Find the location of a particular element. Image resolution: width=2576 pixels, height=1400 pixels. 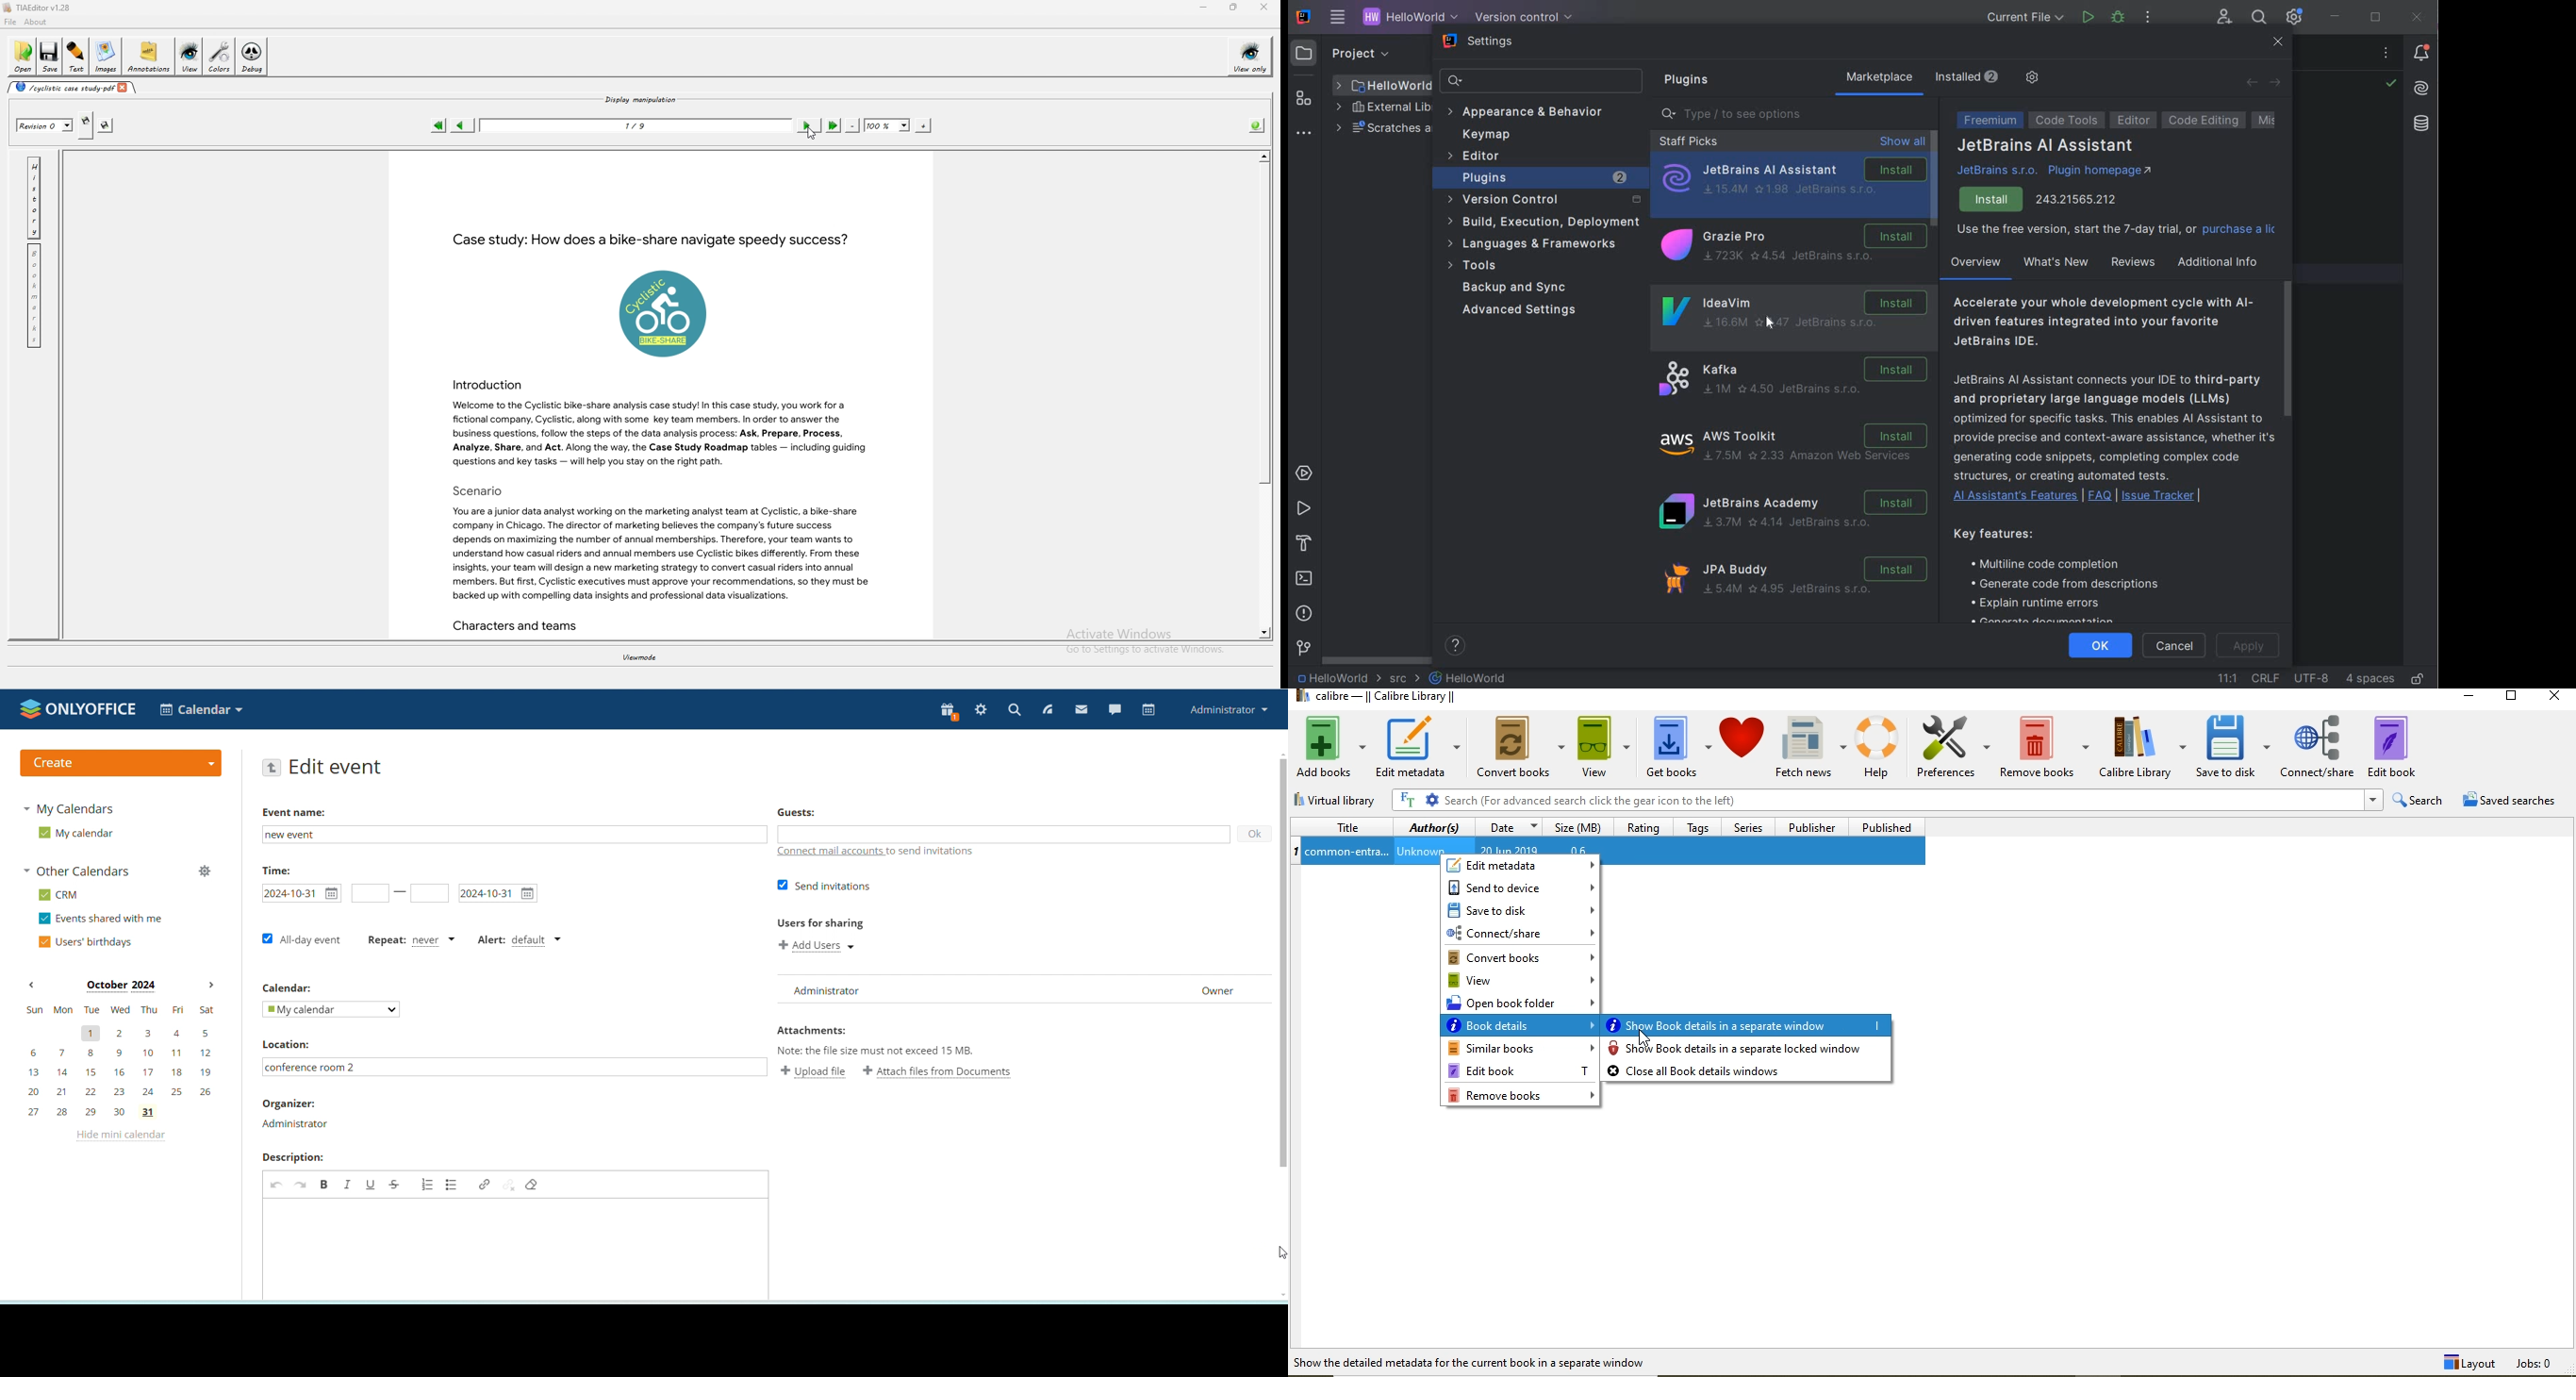

LINE SEPARATOR is located at coordinates (2265, 678).